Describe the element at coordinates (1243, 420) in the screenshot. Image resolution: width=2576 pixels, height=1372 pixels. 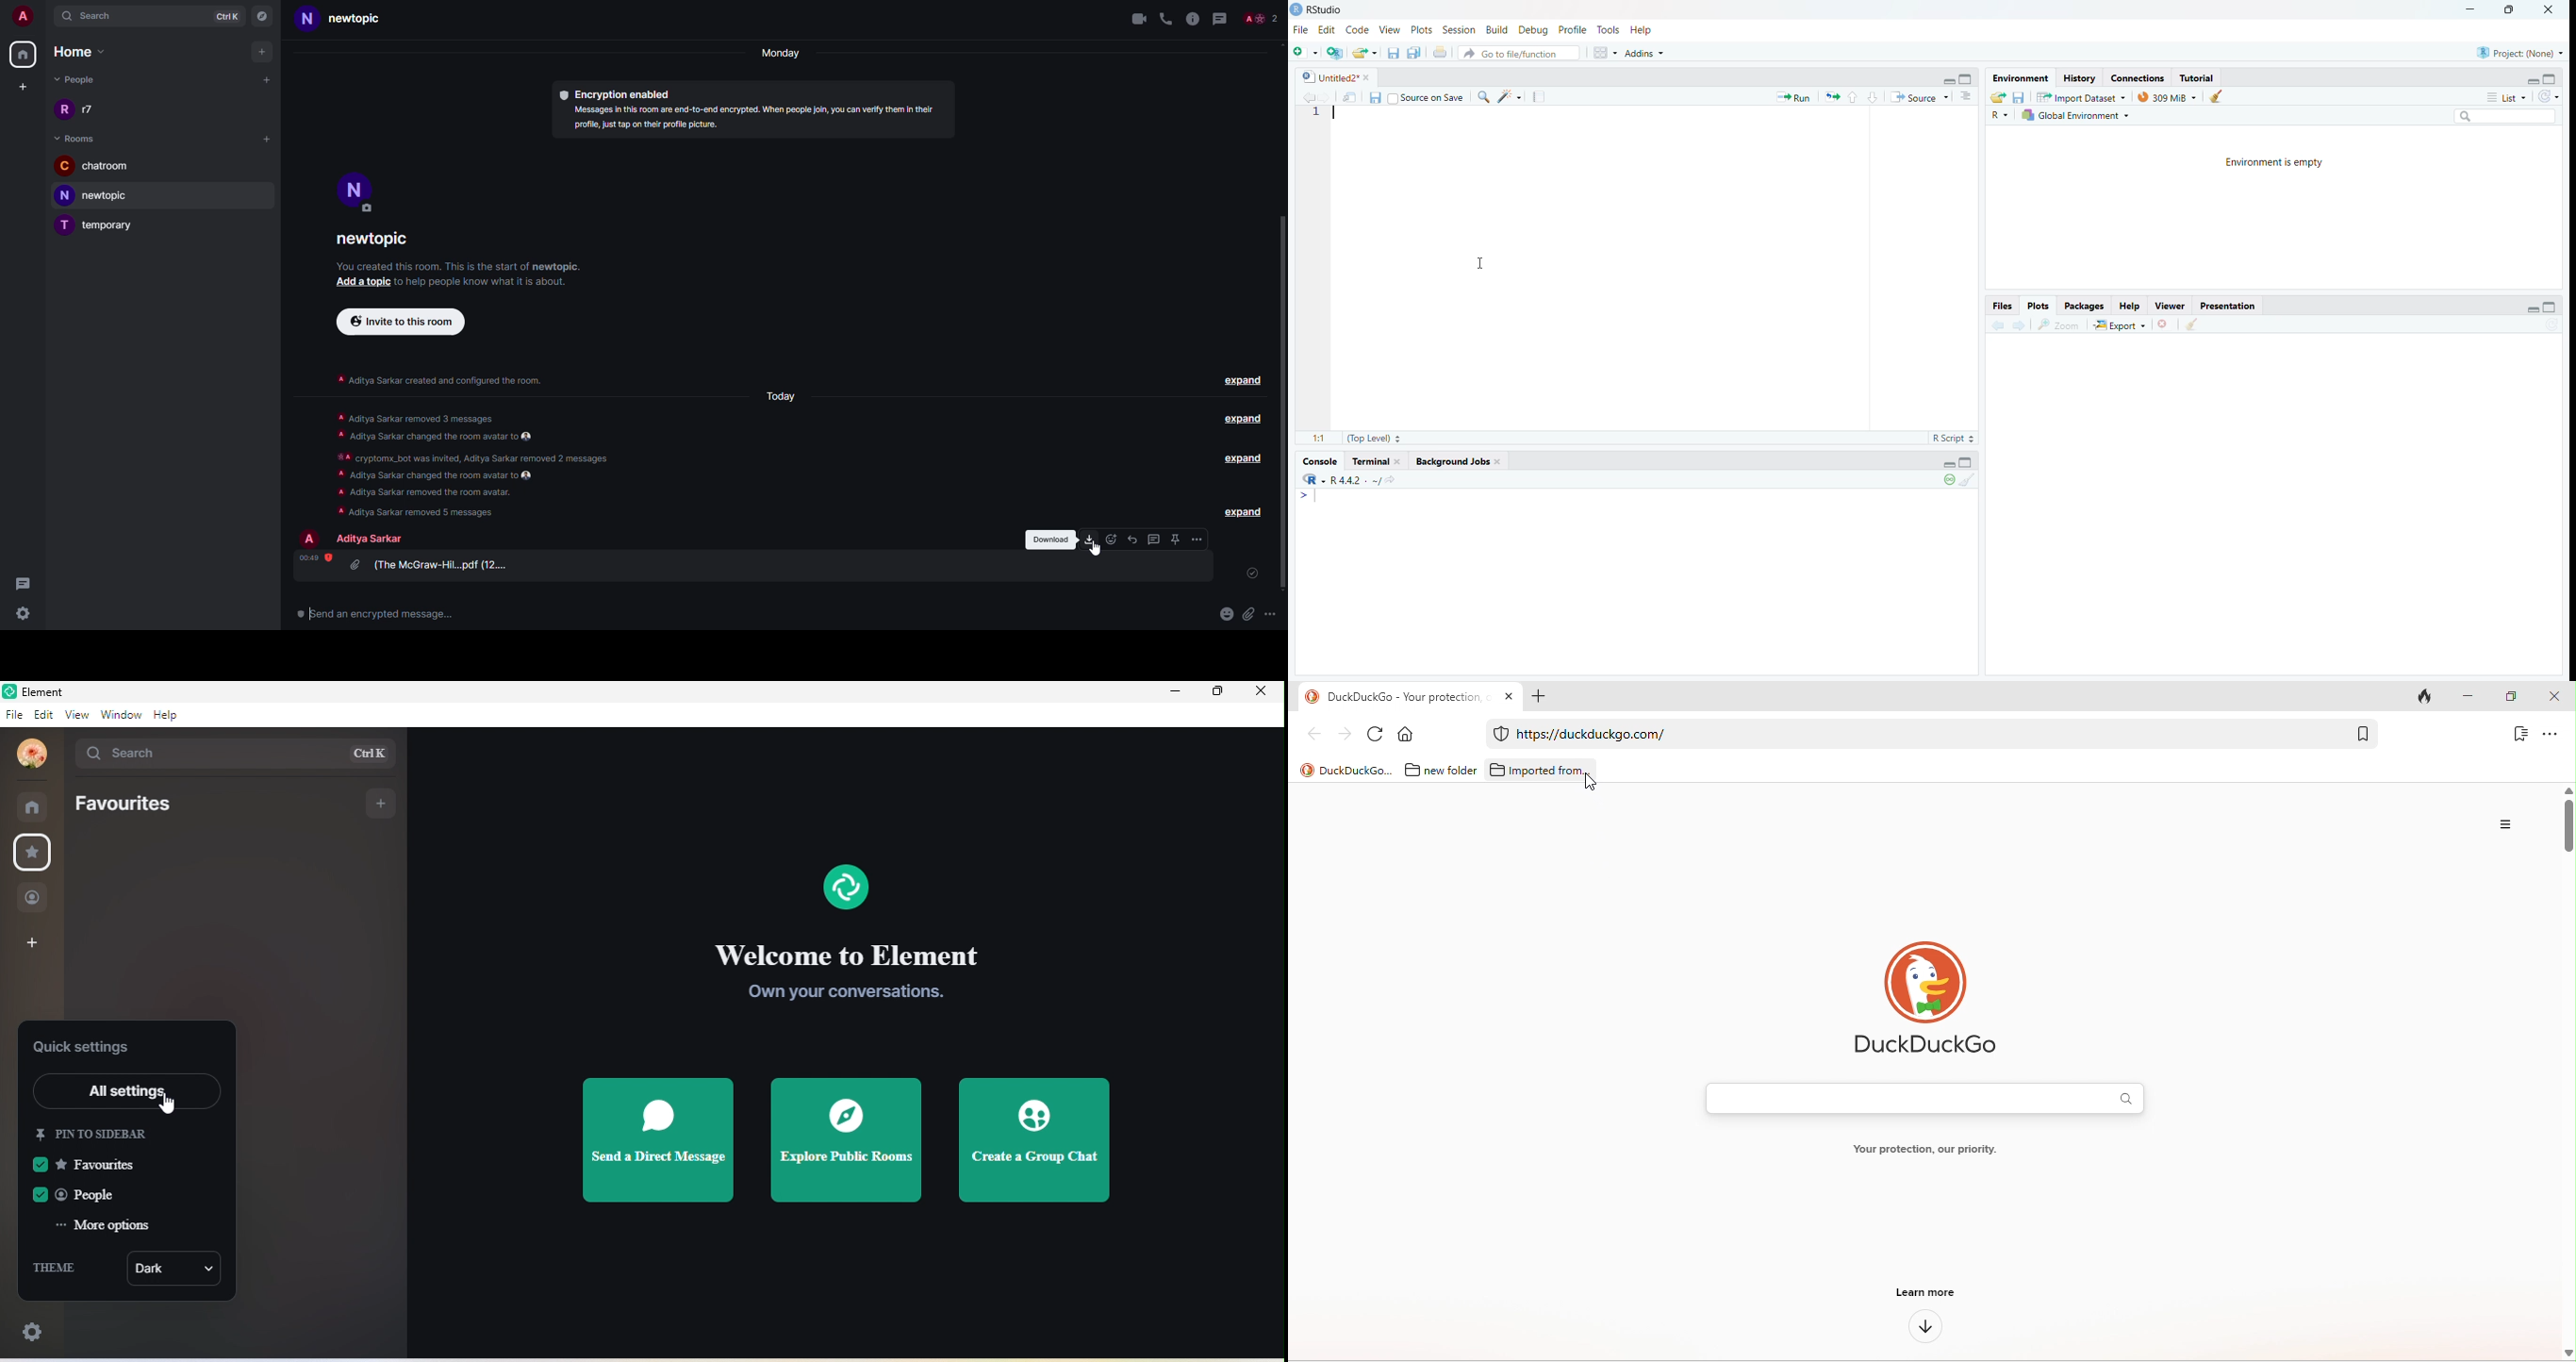
I see `expand` at that location.